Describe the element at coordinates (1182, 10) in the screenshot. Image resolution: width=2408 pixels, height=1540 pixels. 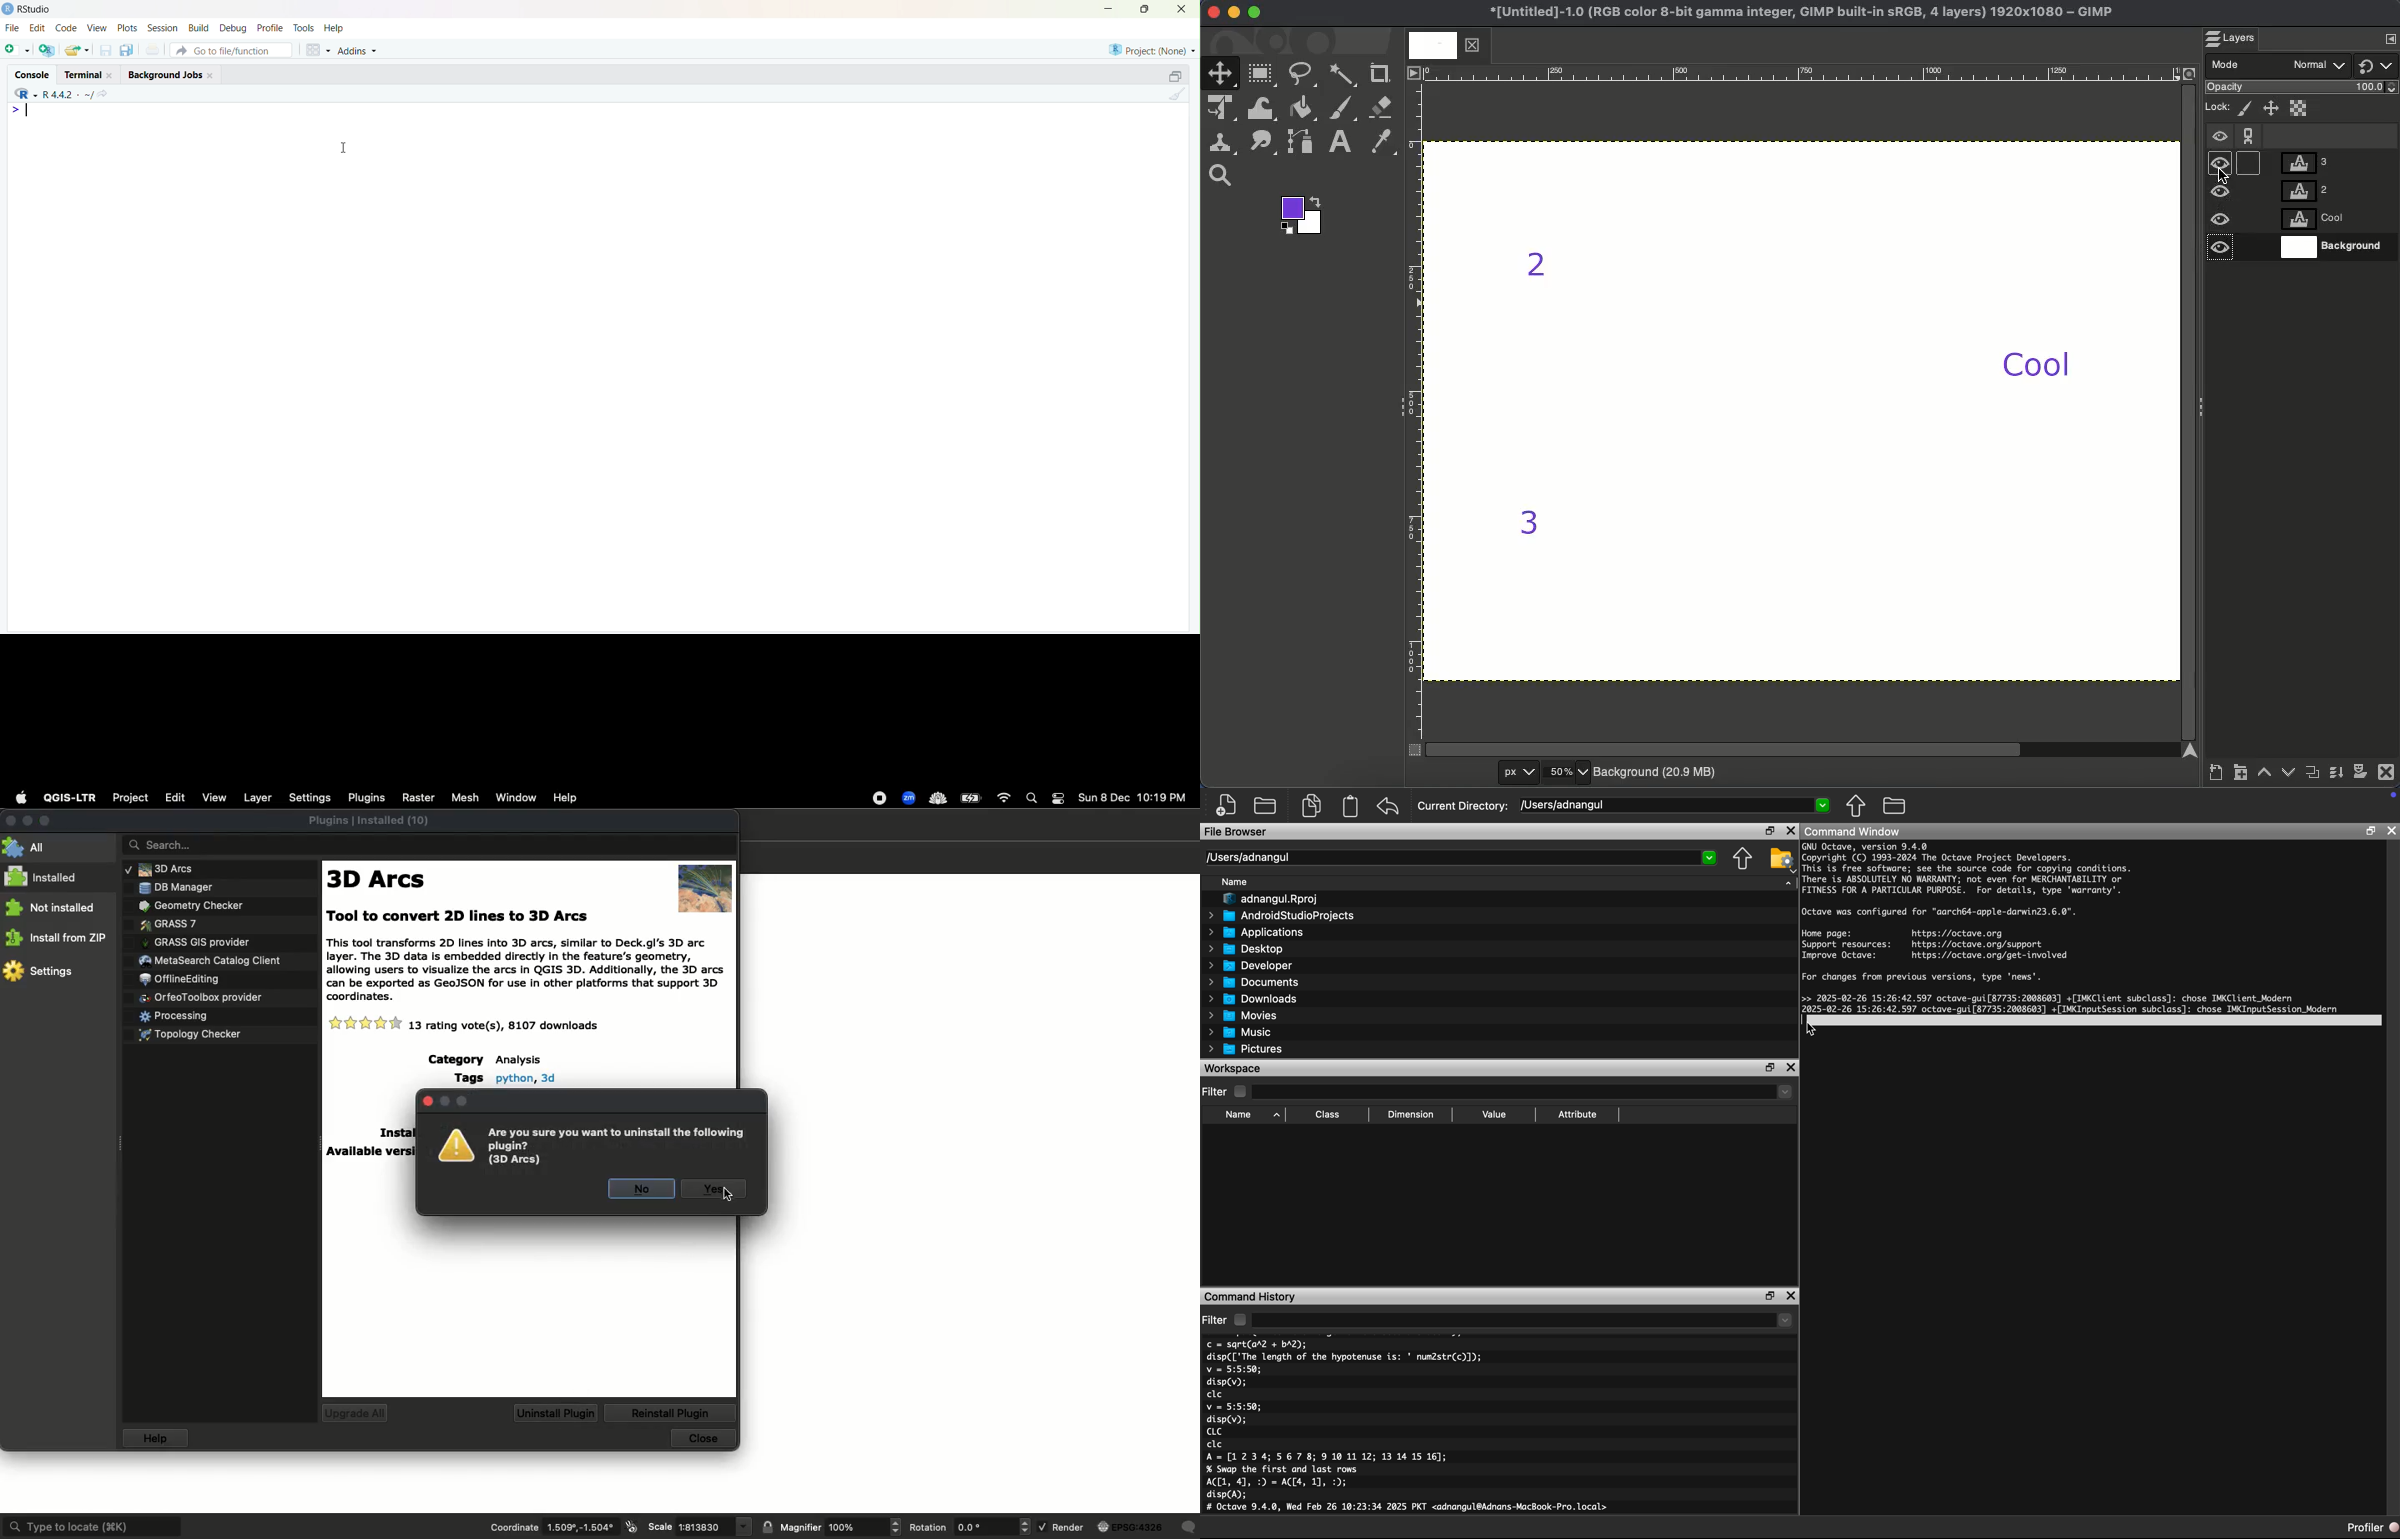
I see `Close` at that location.